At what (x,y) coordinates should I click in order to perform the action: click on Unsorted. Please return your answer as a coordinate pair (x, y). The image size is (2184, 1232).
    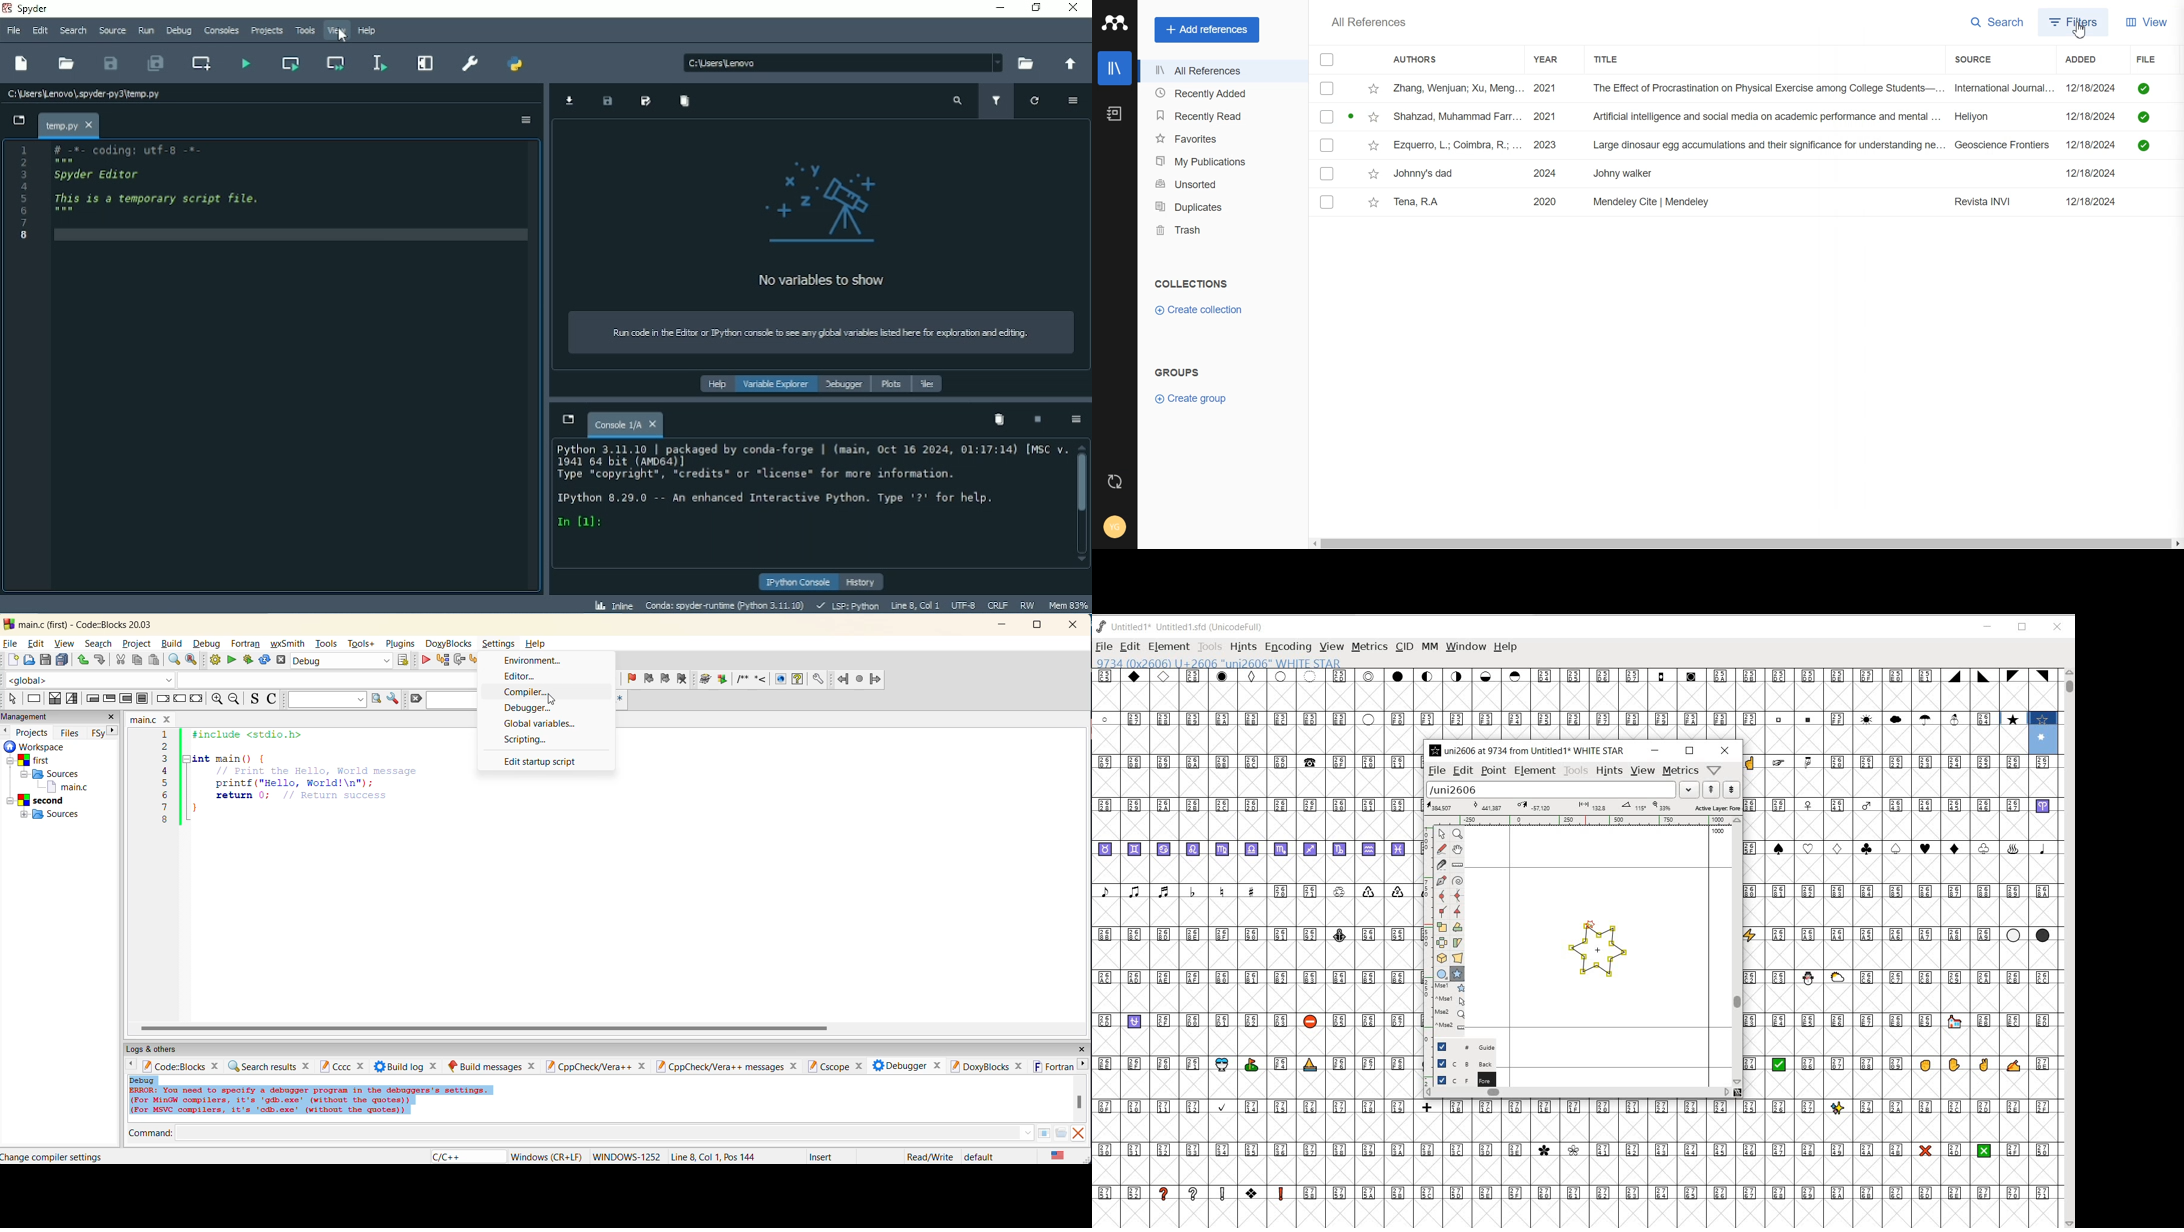
    Looking at the image, I should click on (1221, 183).